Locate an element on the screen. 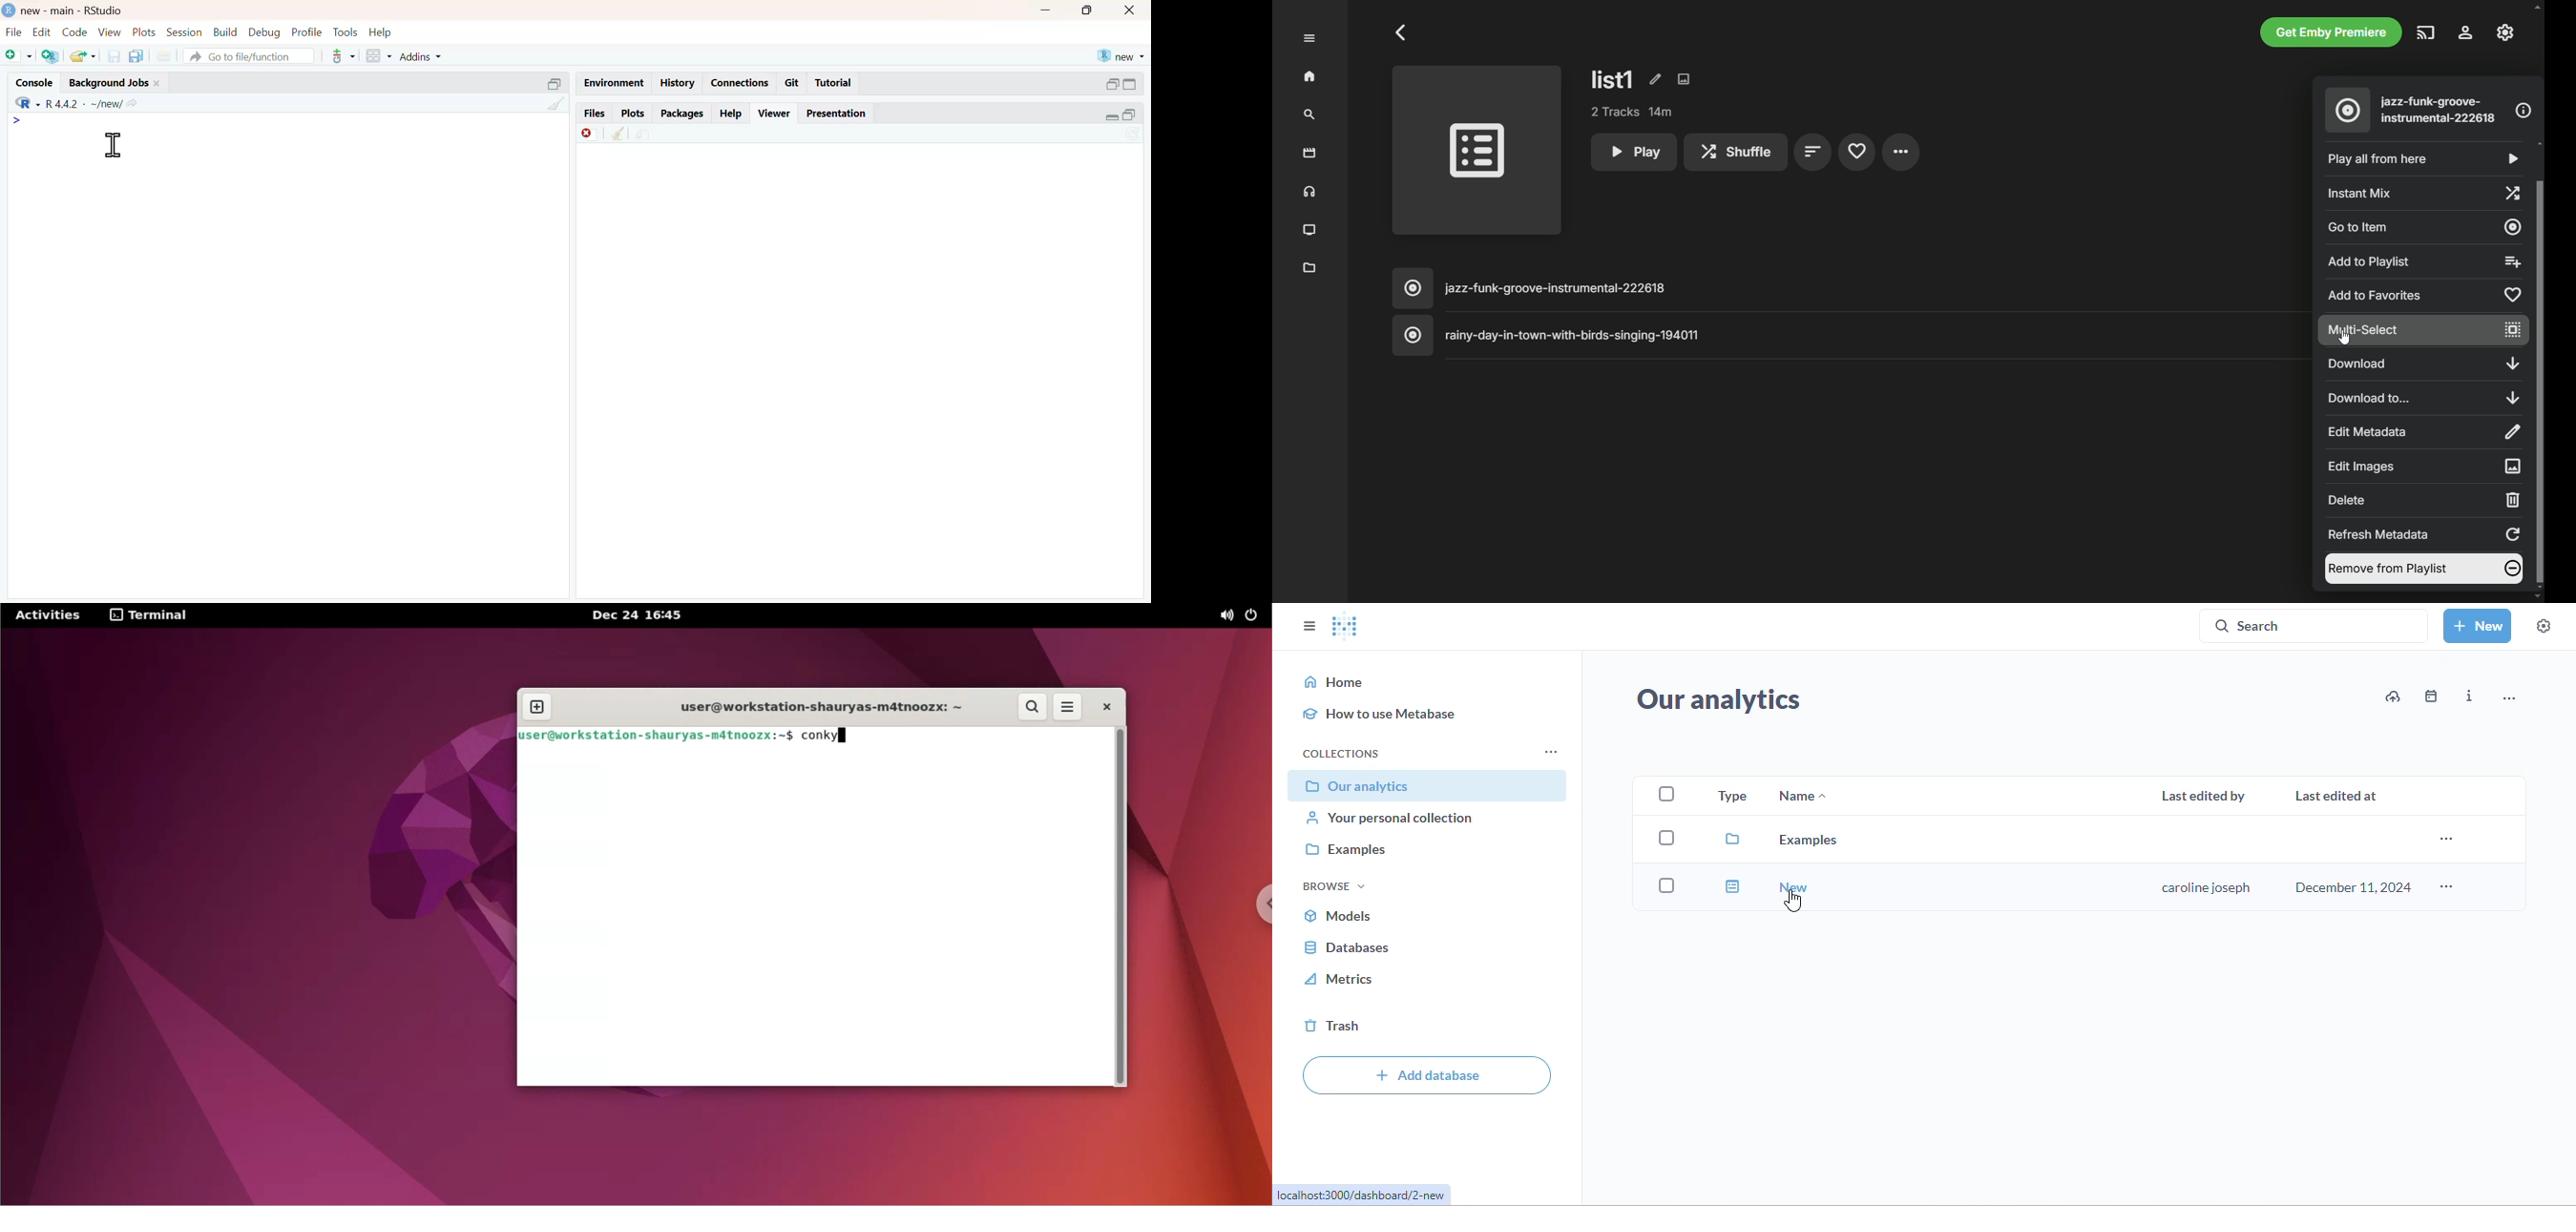 The image size is (2576, 1232). maximize is located at coordinates (1090, 9).